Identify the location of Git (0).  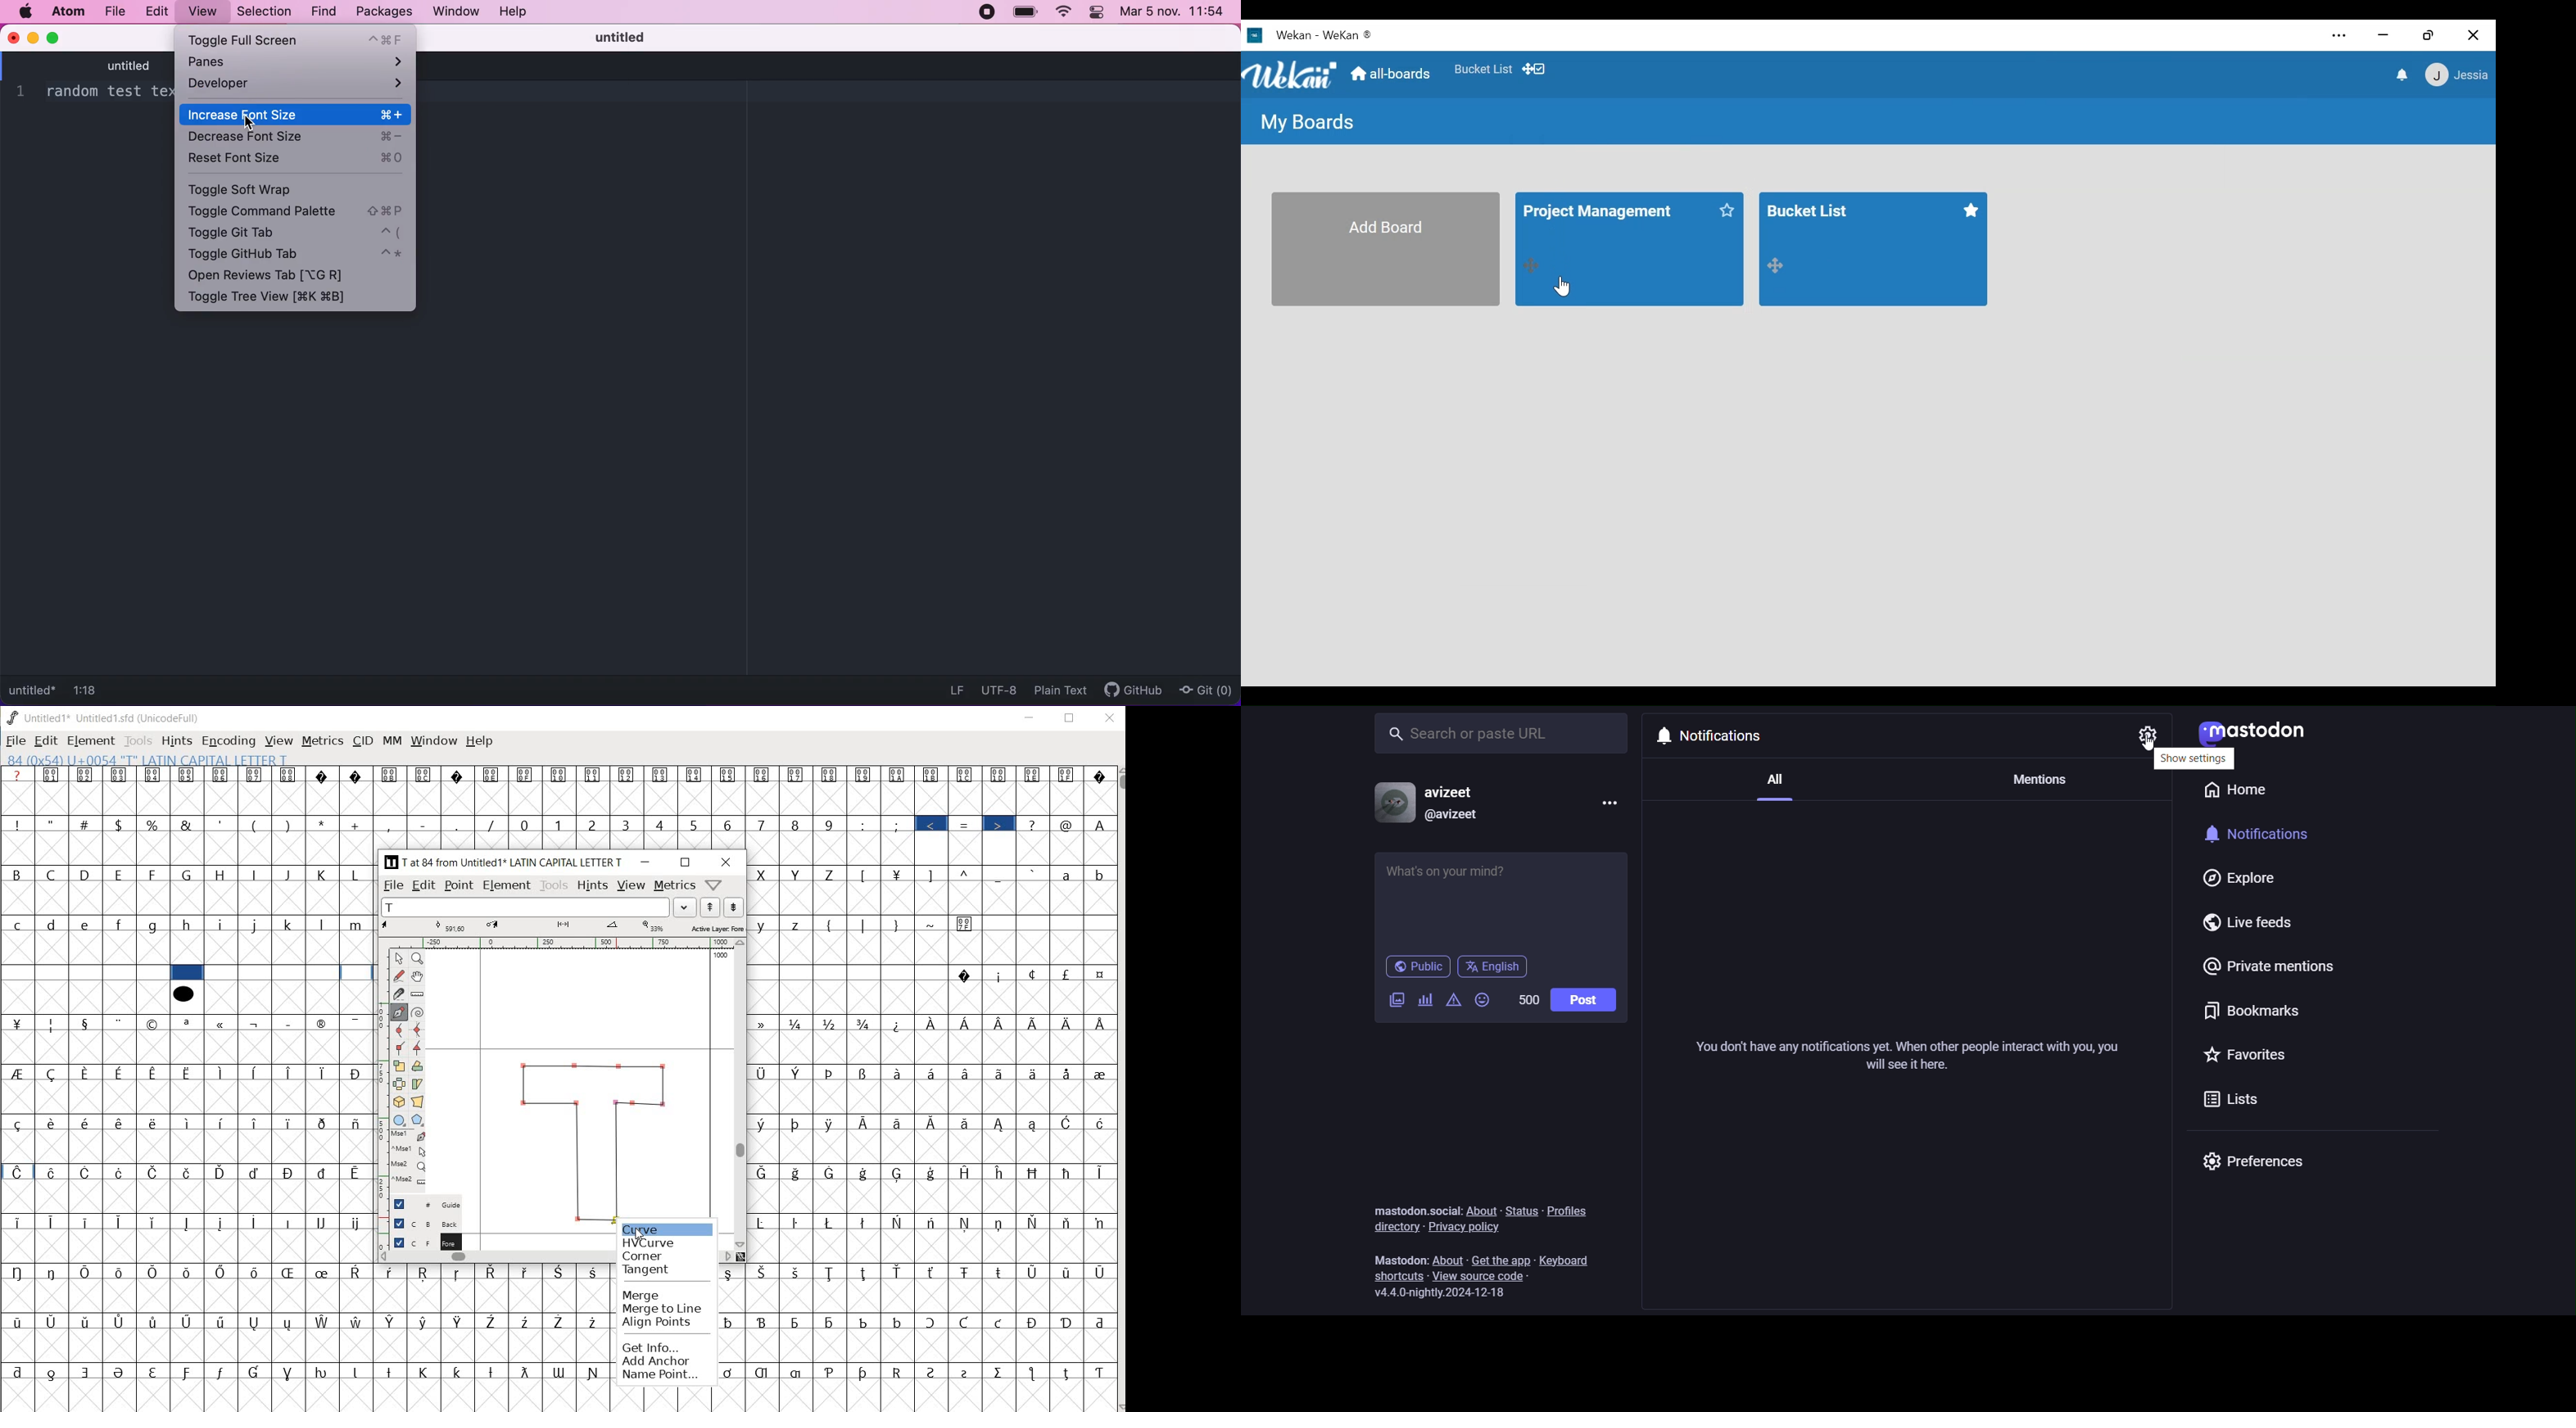
(1206, 689).